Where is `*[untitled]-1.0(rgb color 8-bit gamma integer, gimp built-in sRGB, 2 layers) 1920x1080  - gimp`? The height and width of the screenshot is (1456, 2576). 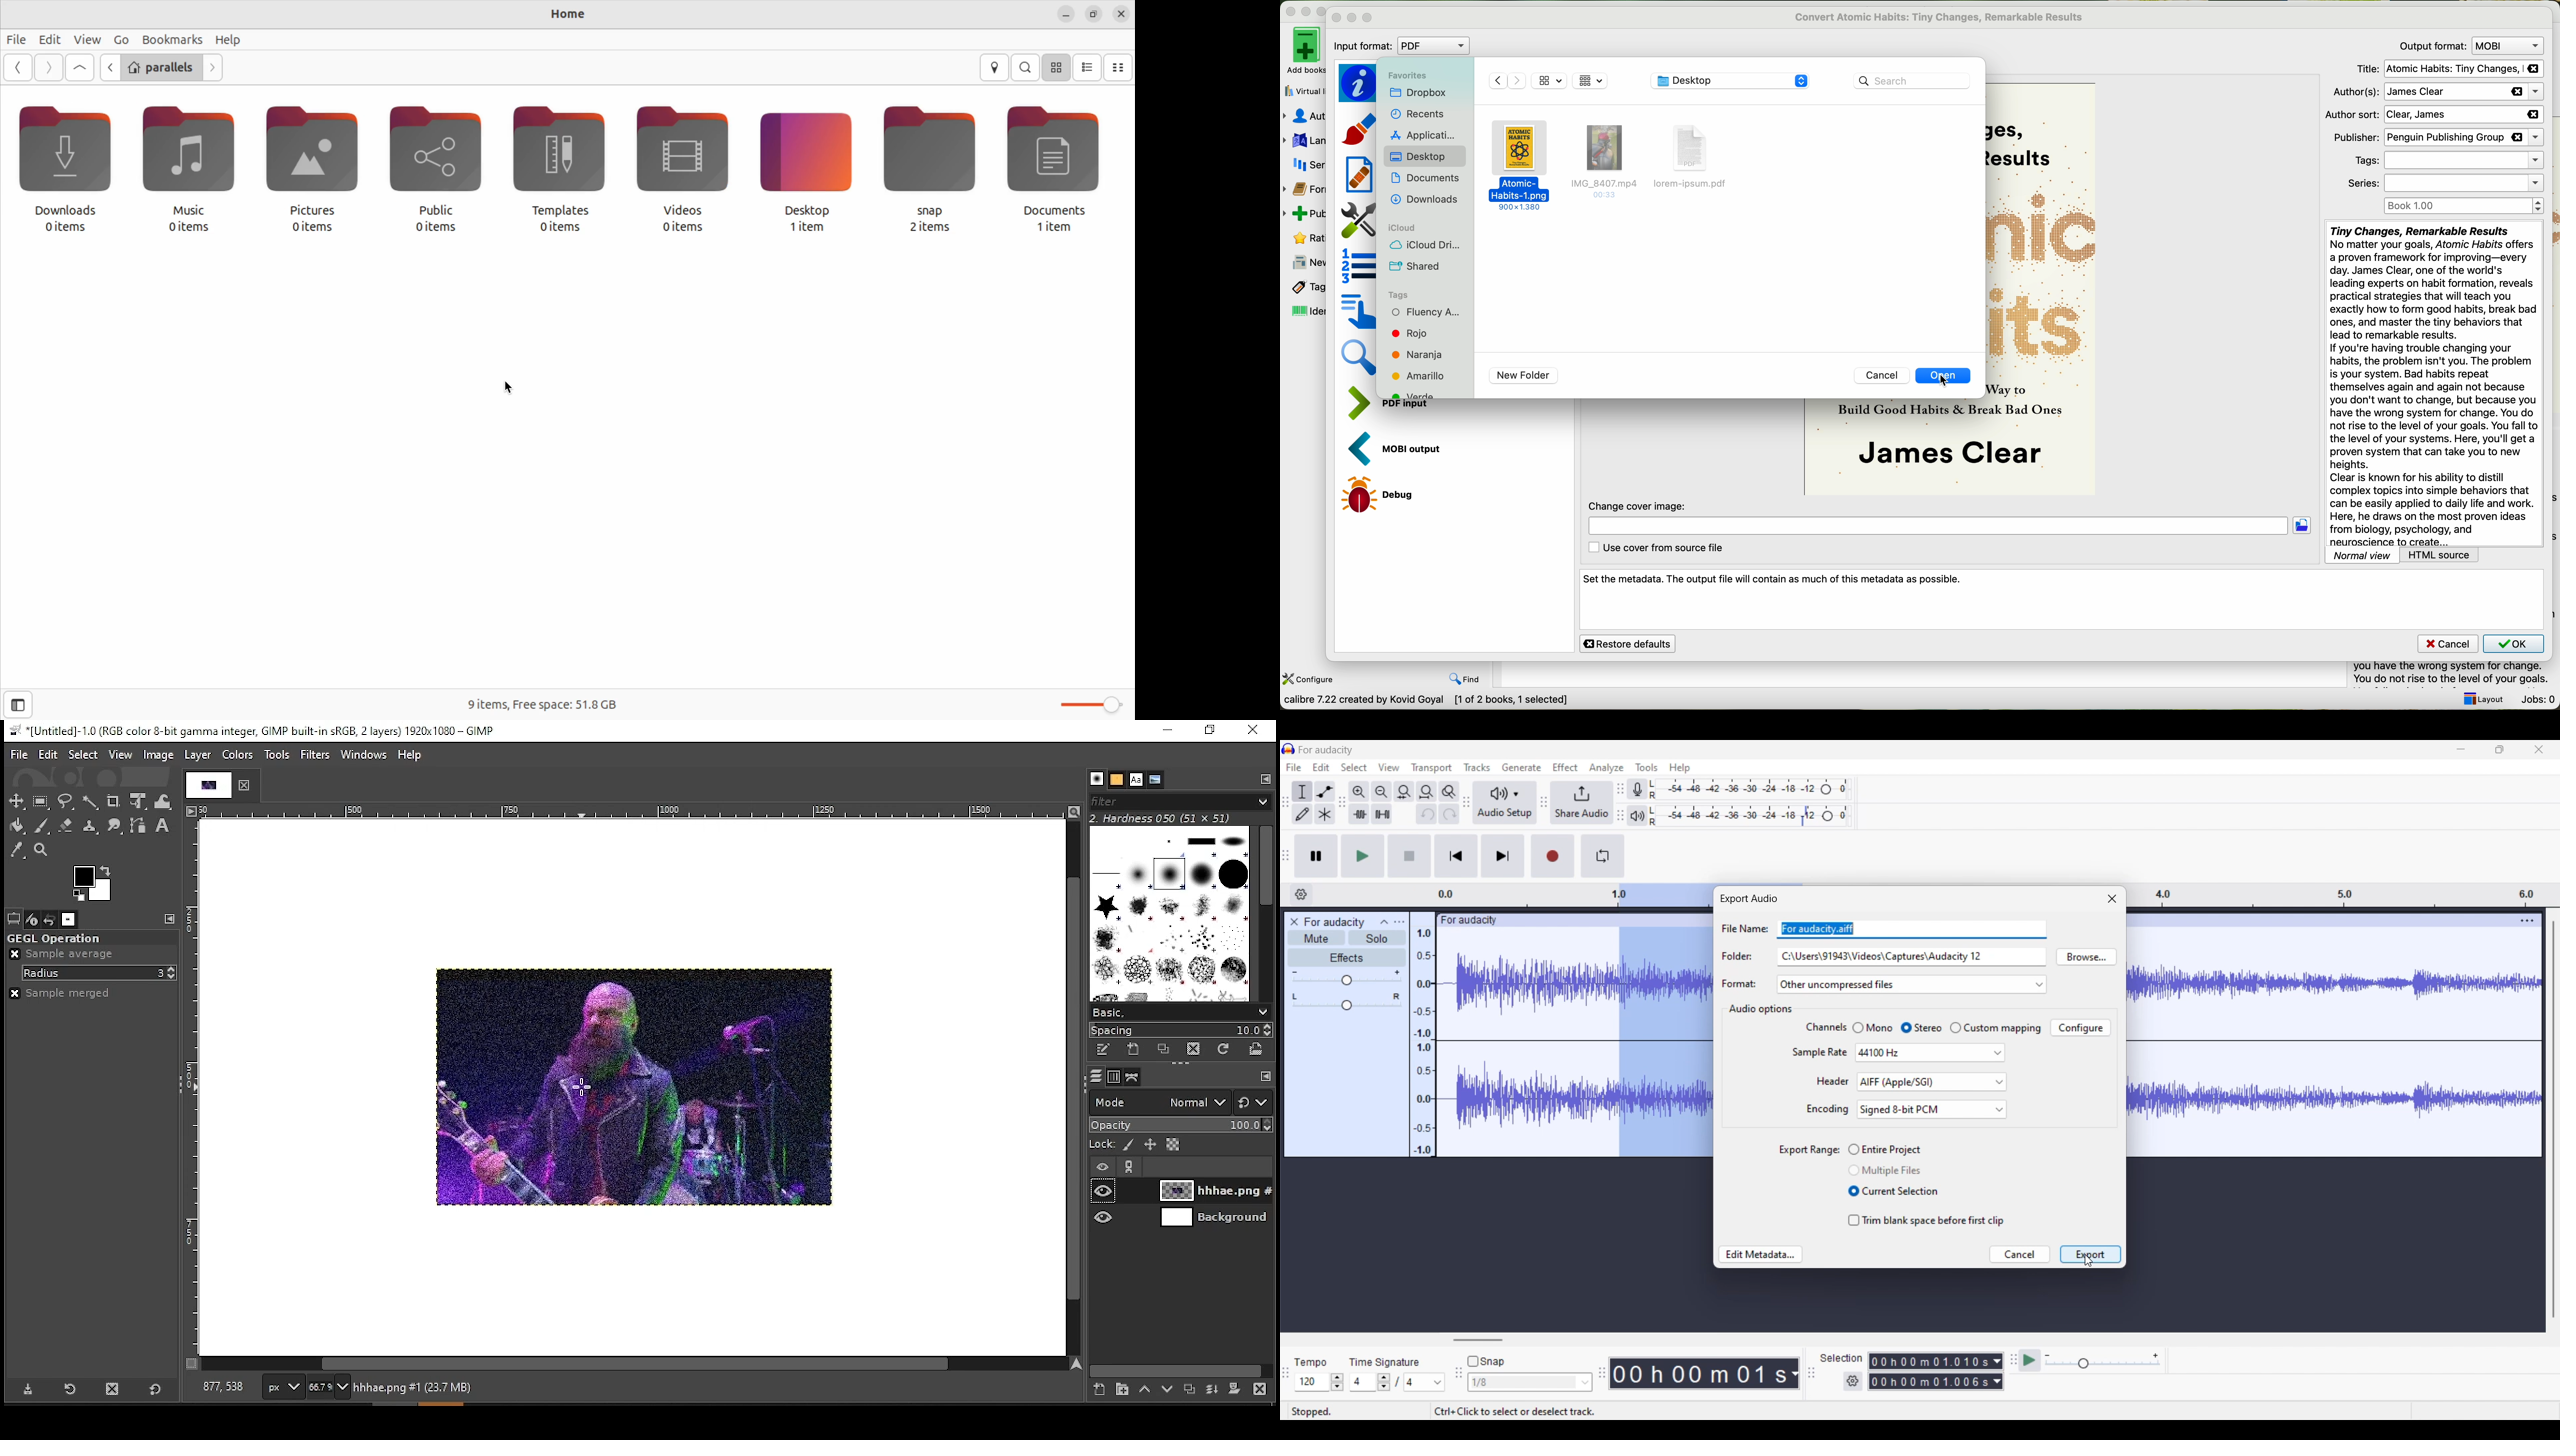
*[untitled]-1.0(rgb color 8-bit gamma integer, gimp built-in sRGB, 2 layers) 1920x1080  - gimp is located at coordinates (253, 730).